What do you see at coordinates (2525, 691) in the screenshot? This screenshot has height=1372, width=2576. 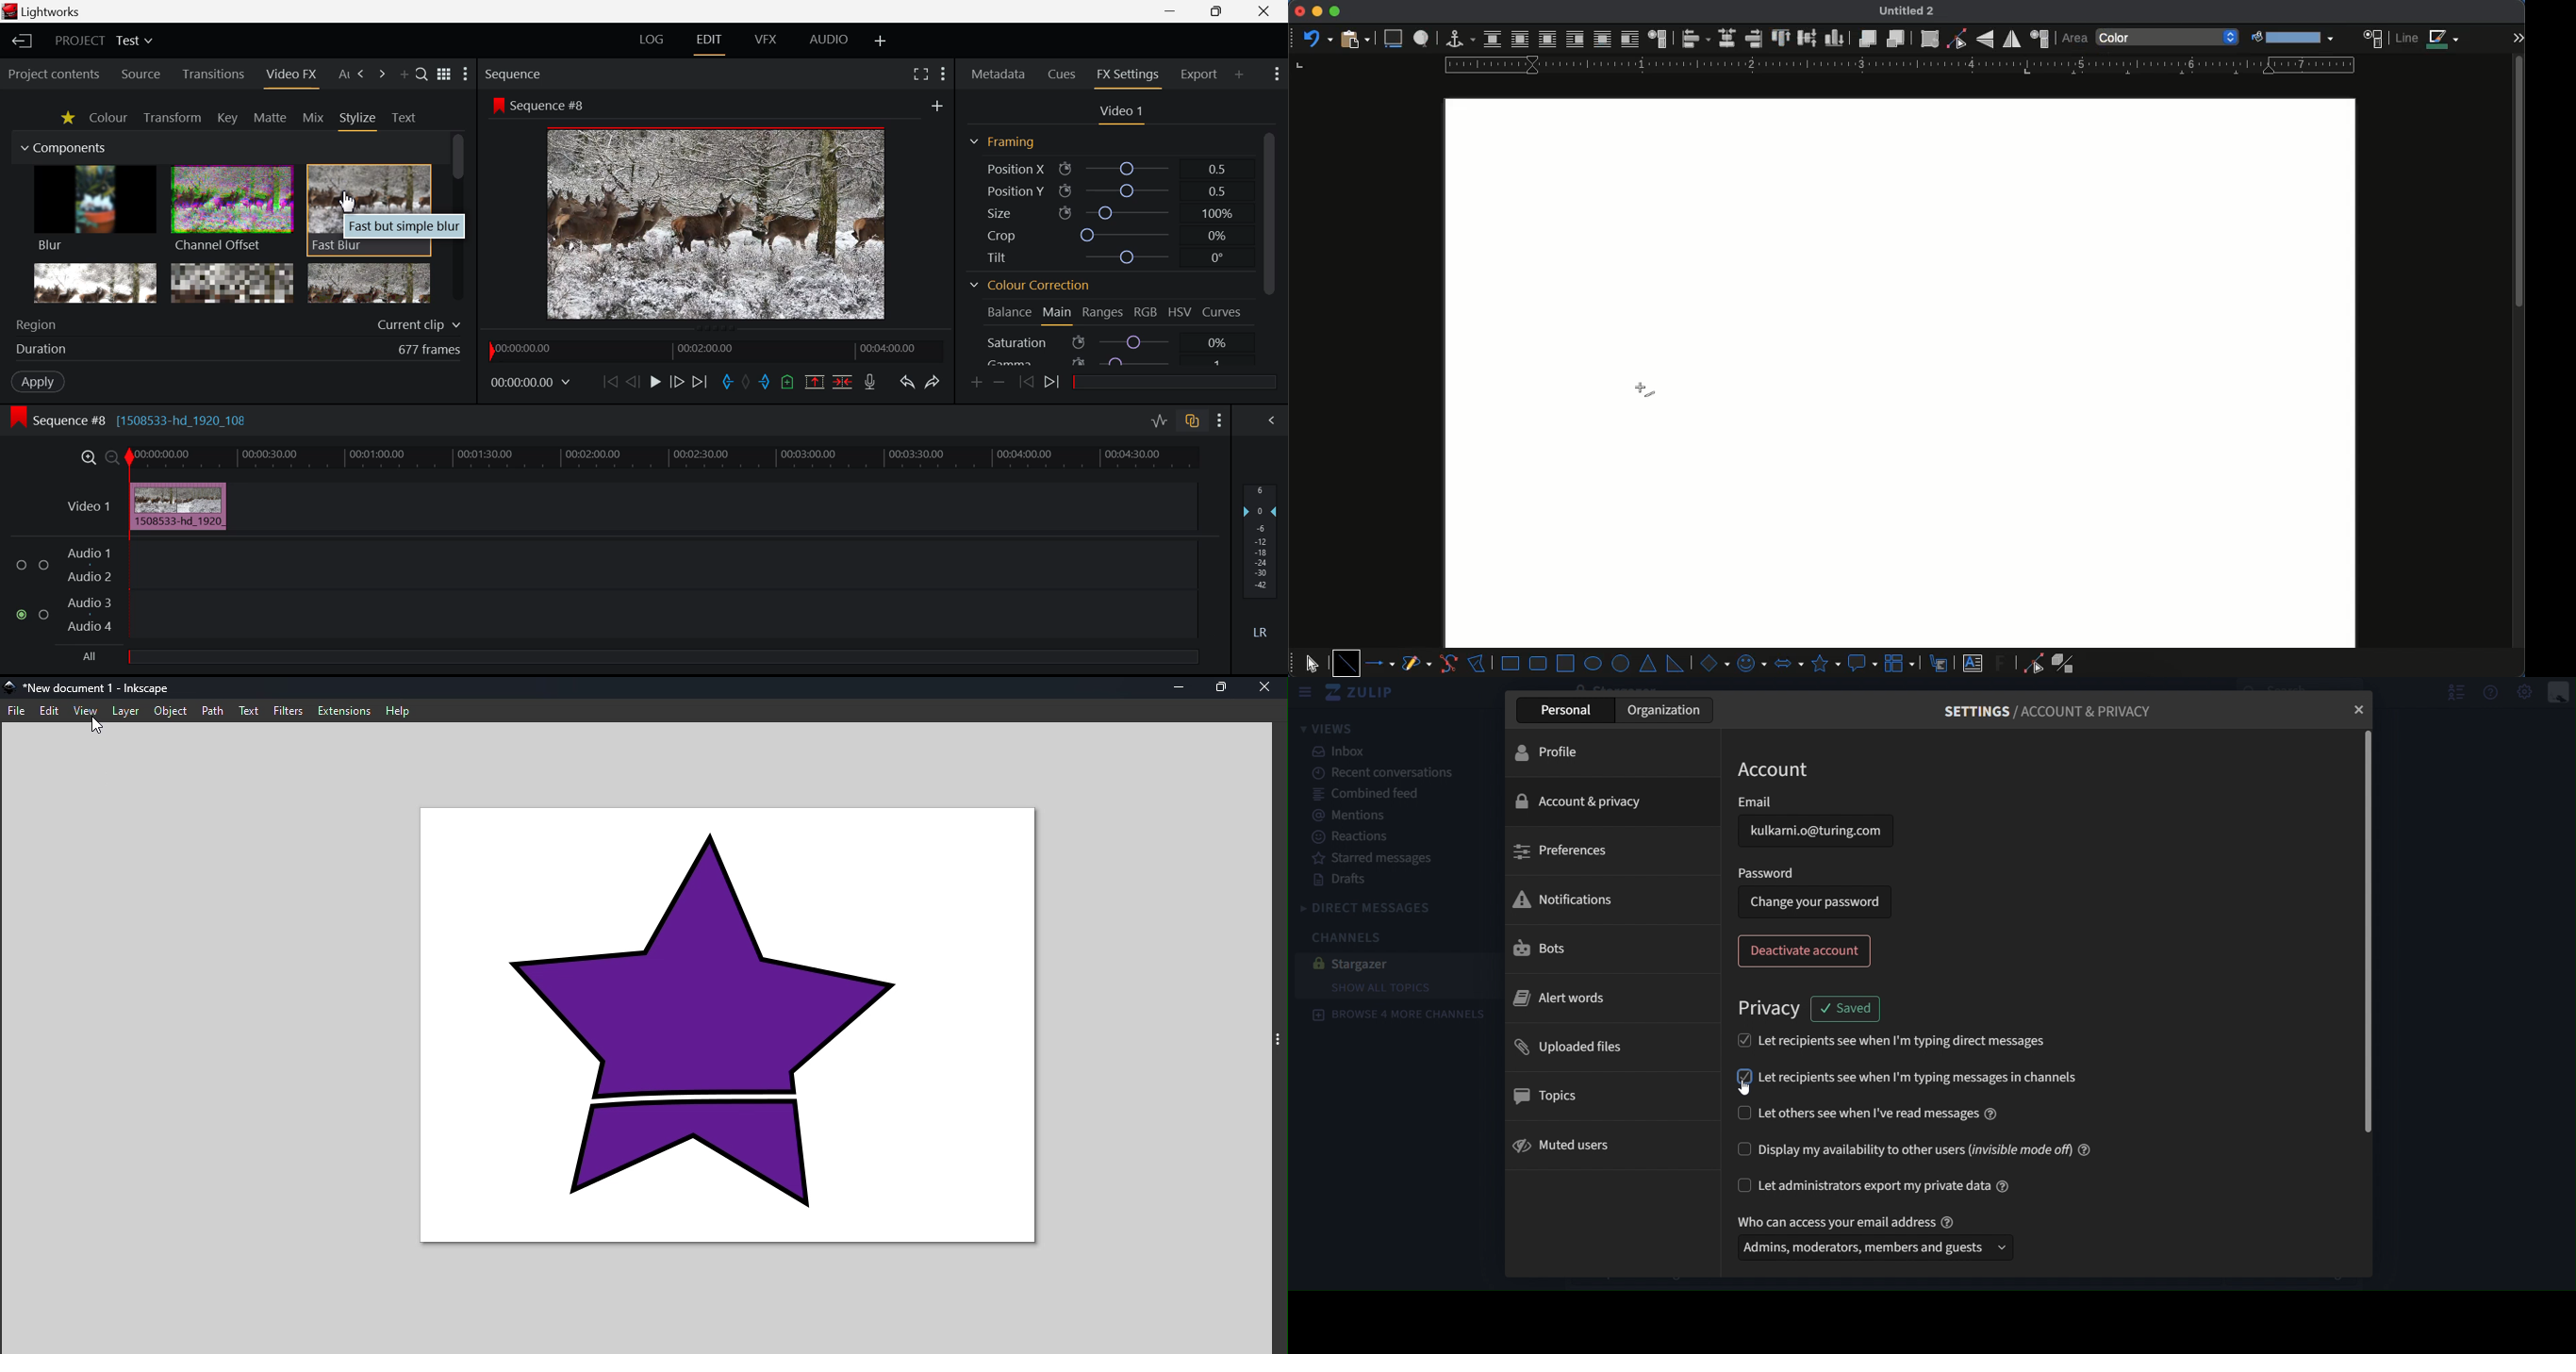 I see `main menu` at bounding box center [2525, 691].